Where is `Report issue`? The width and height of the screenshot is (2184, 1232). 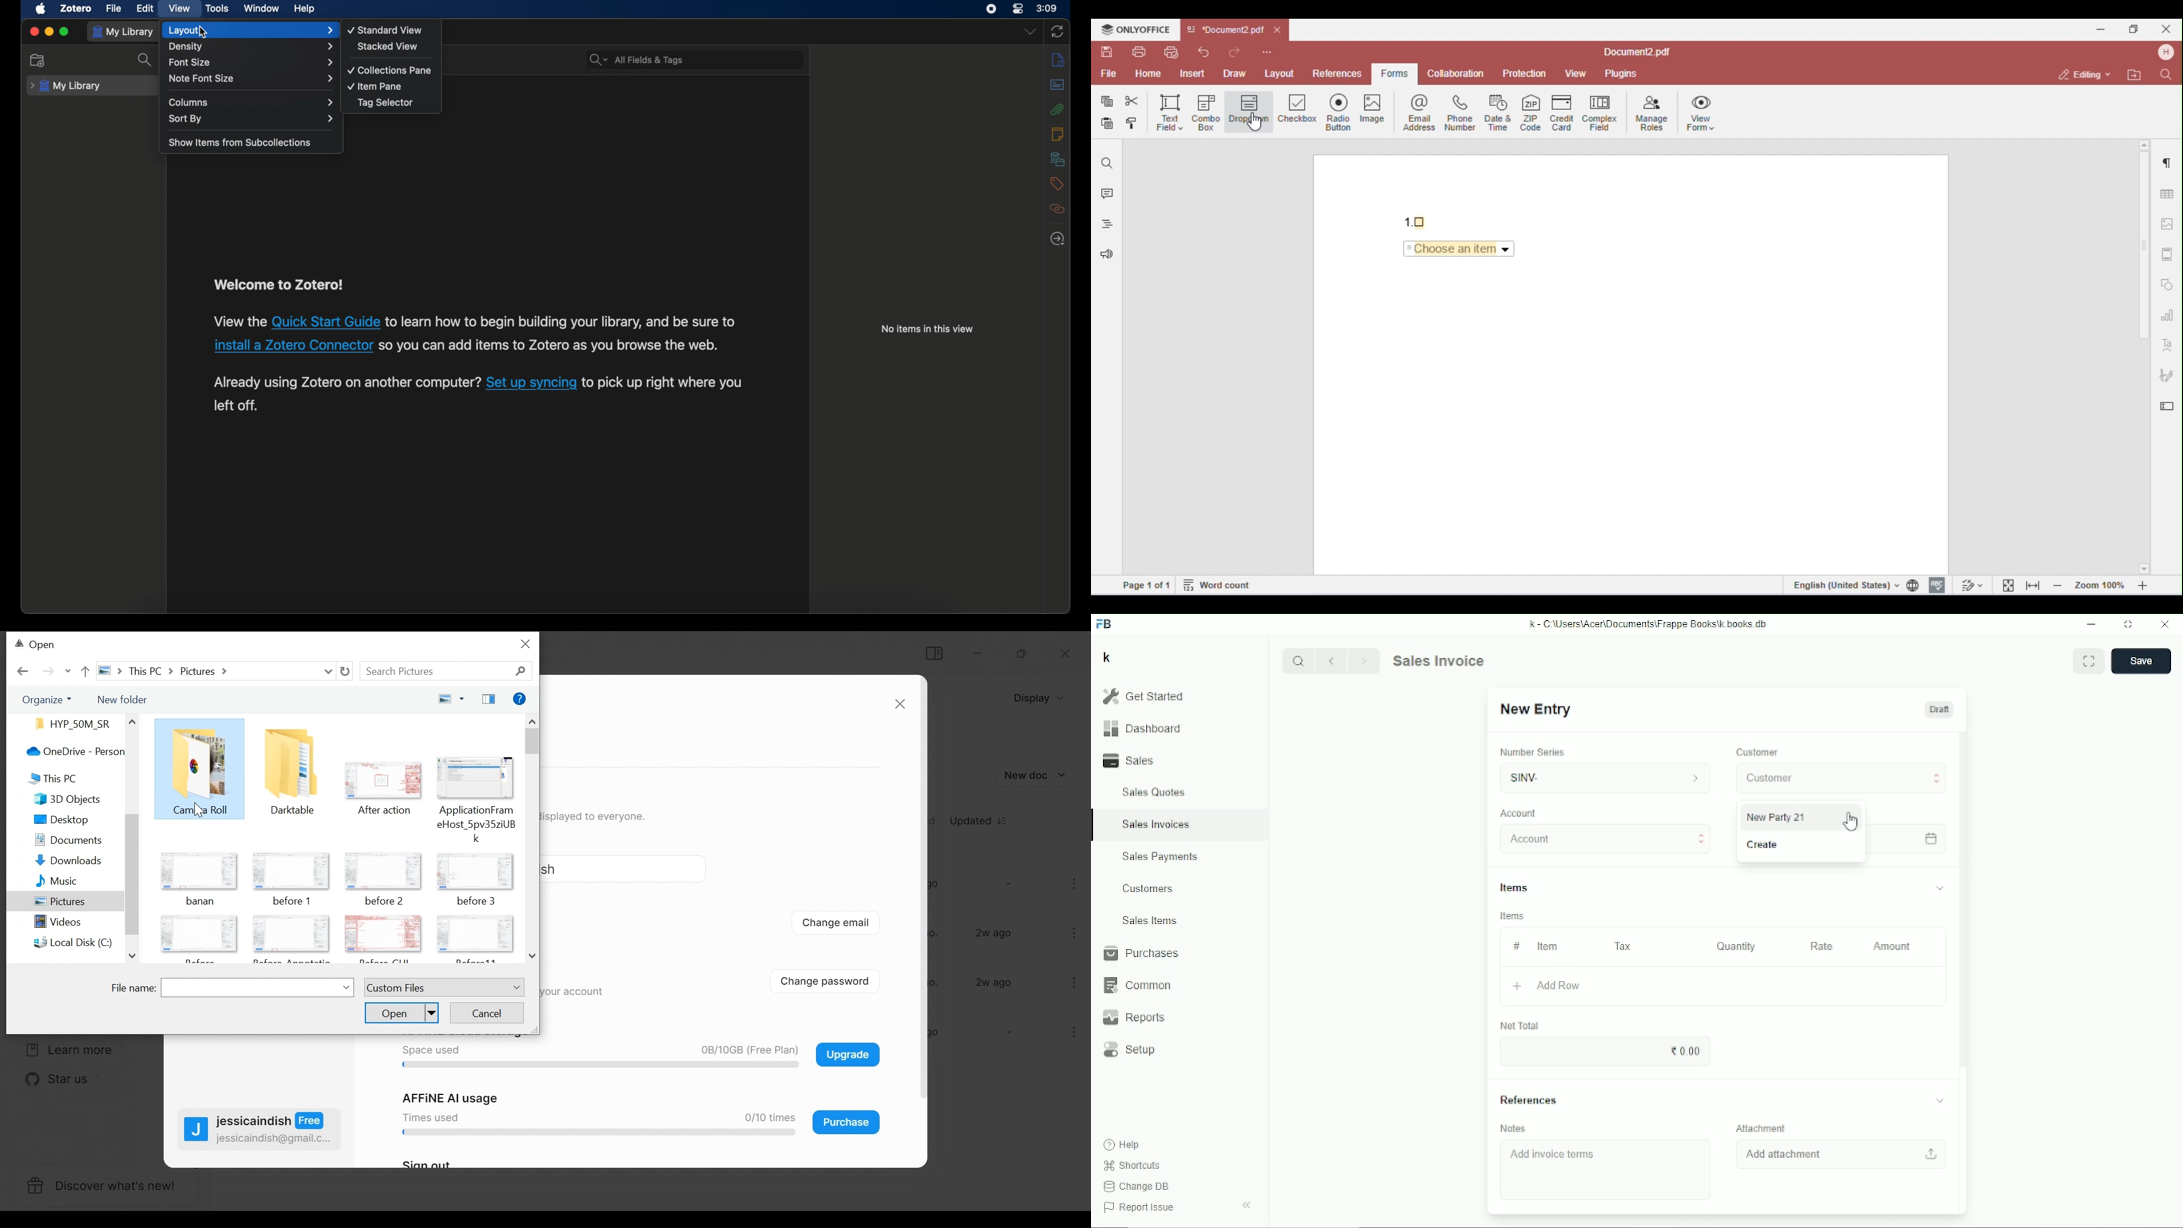 Report issue is located at coordinates (1137, 1209).